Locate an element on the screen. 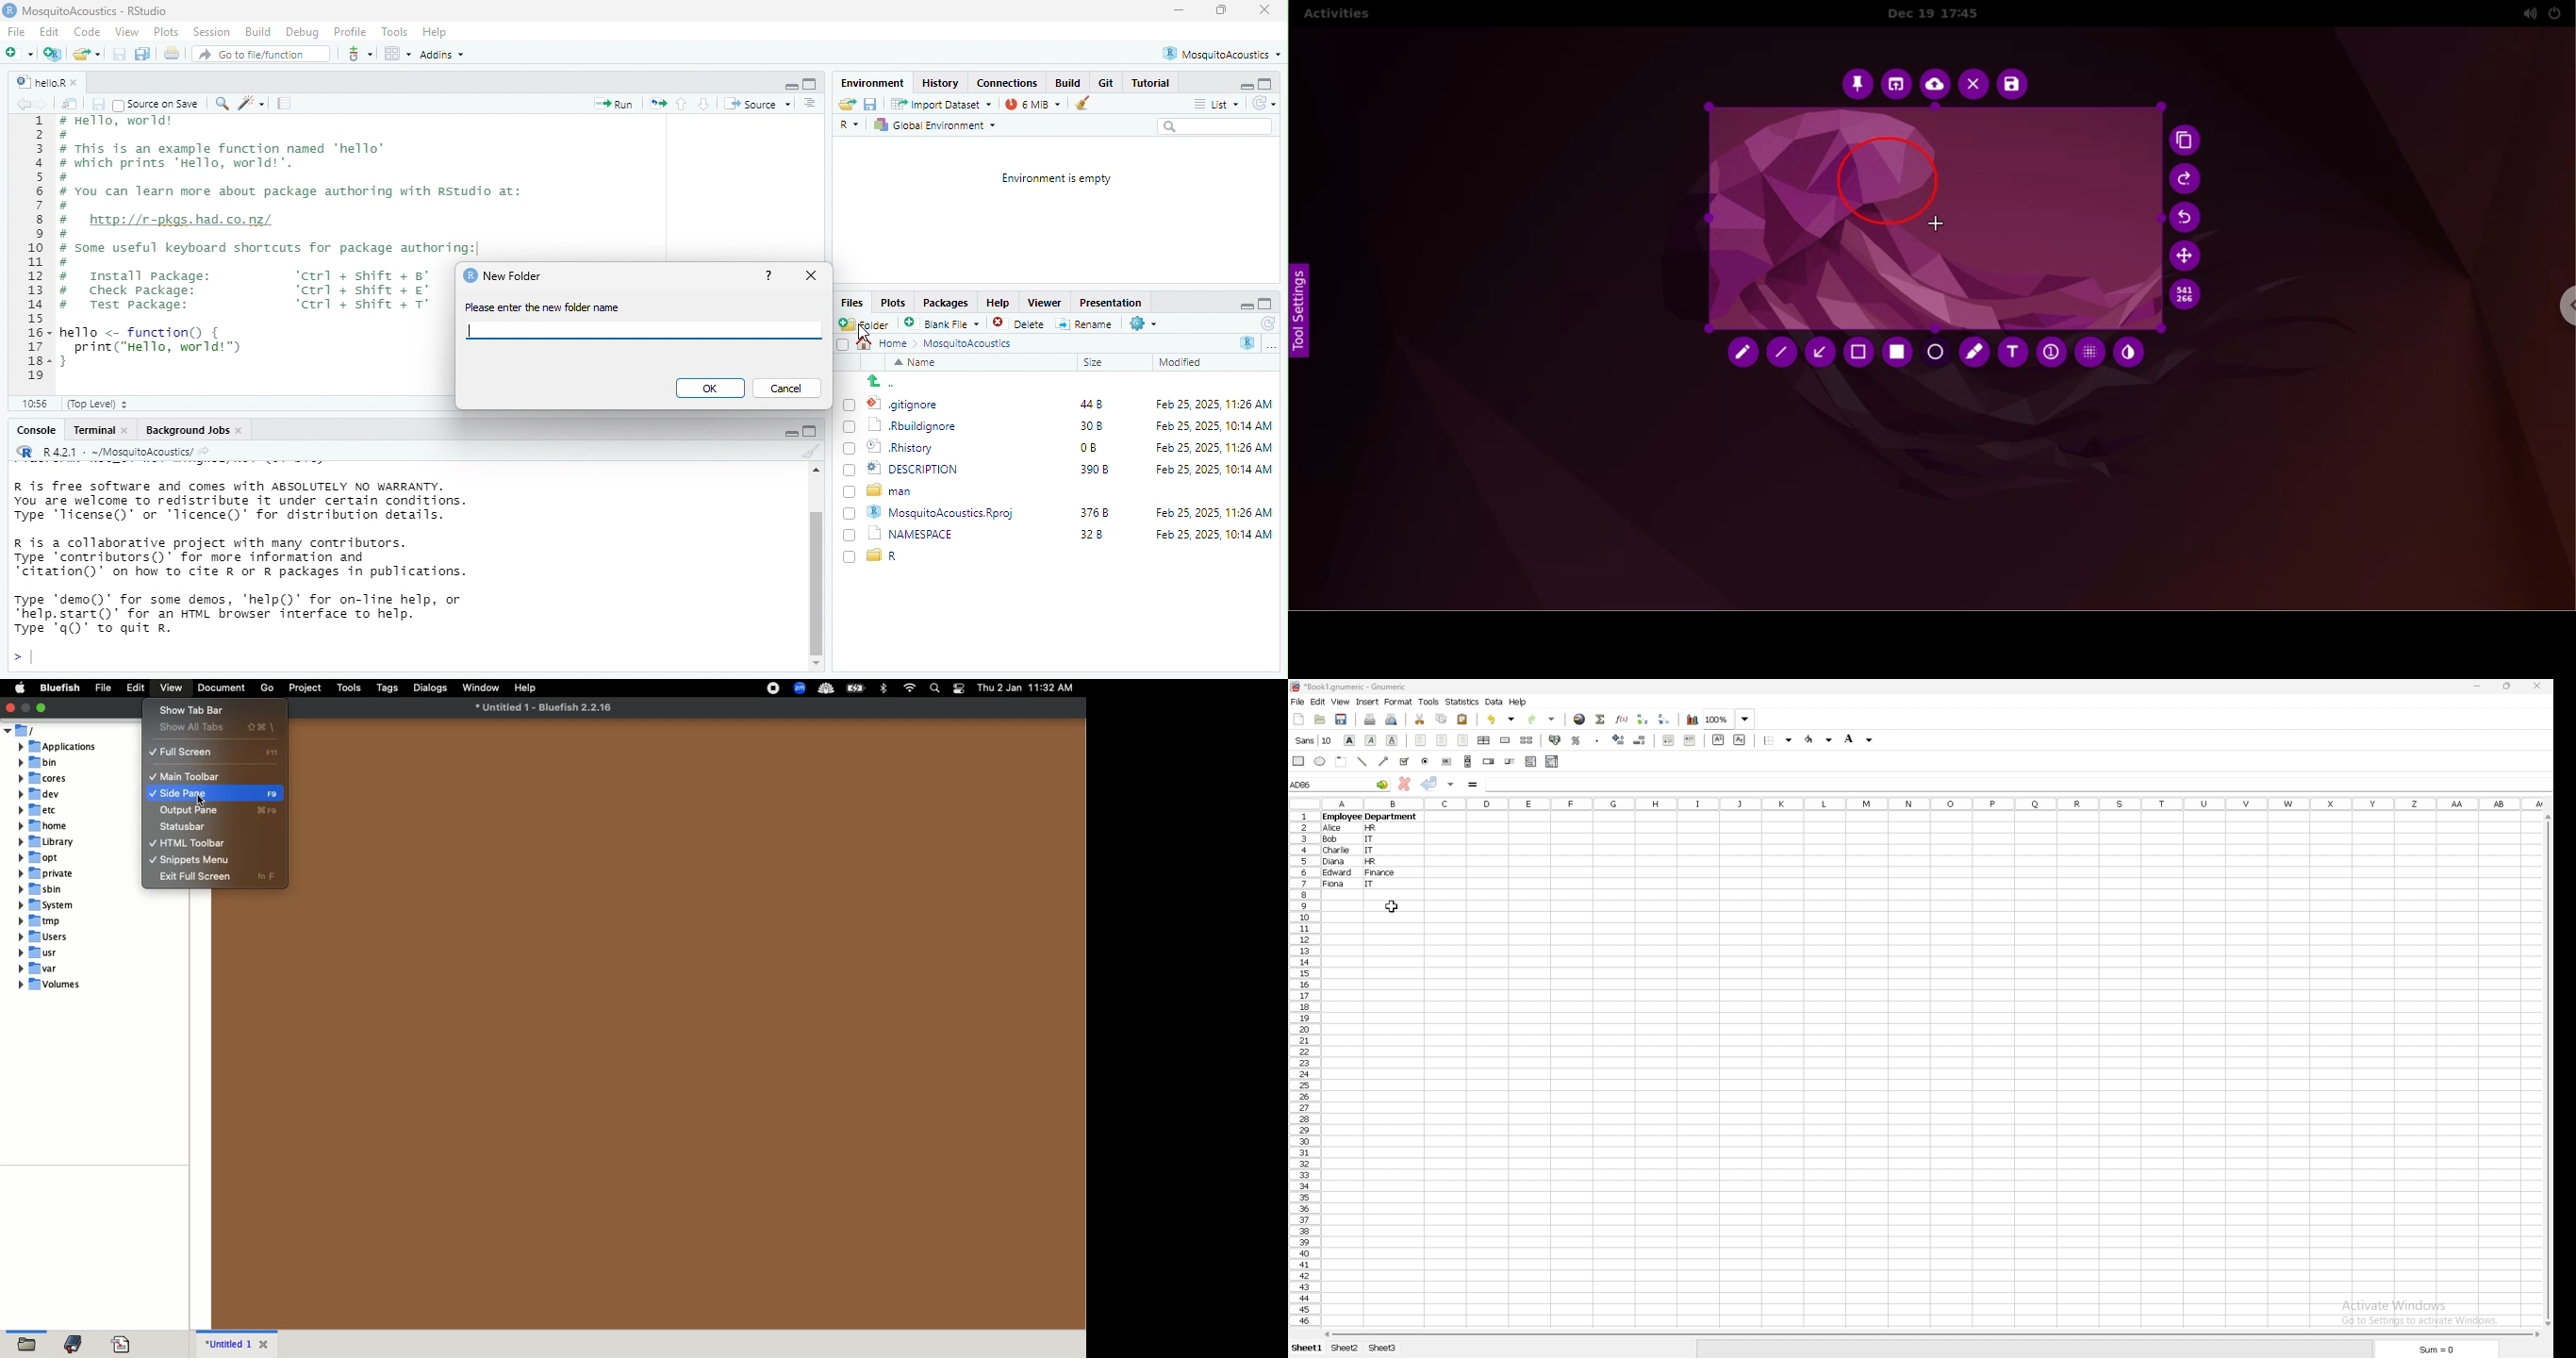 The width and height of the screenshot is (2576, 1372). open an existing file is located at coordinates (88, 54).